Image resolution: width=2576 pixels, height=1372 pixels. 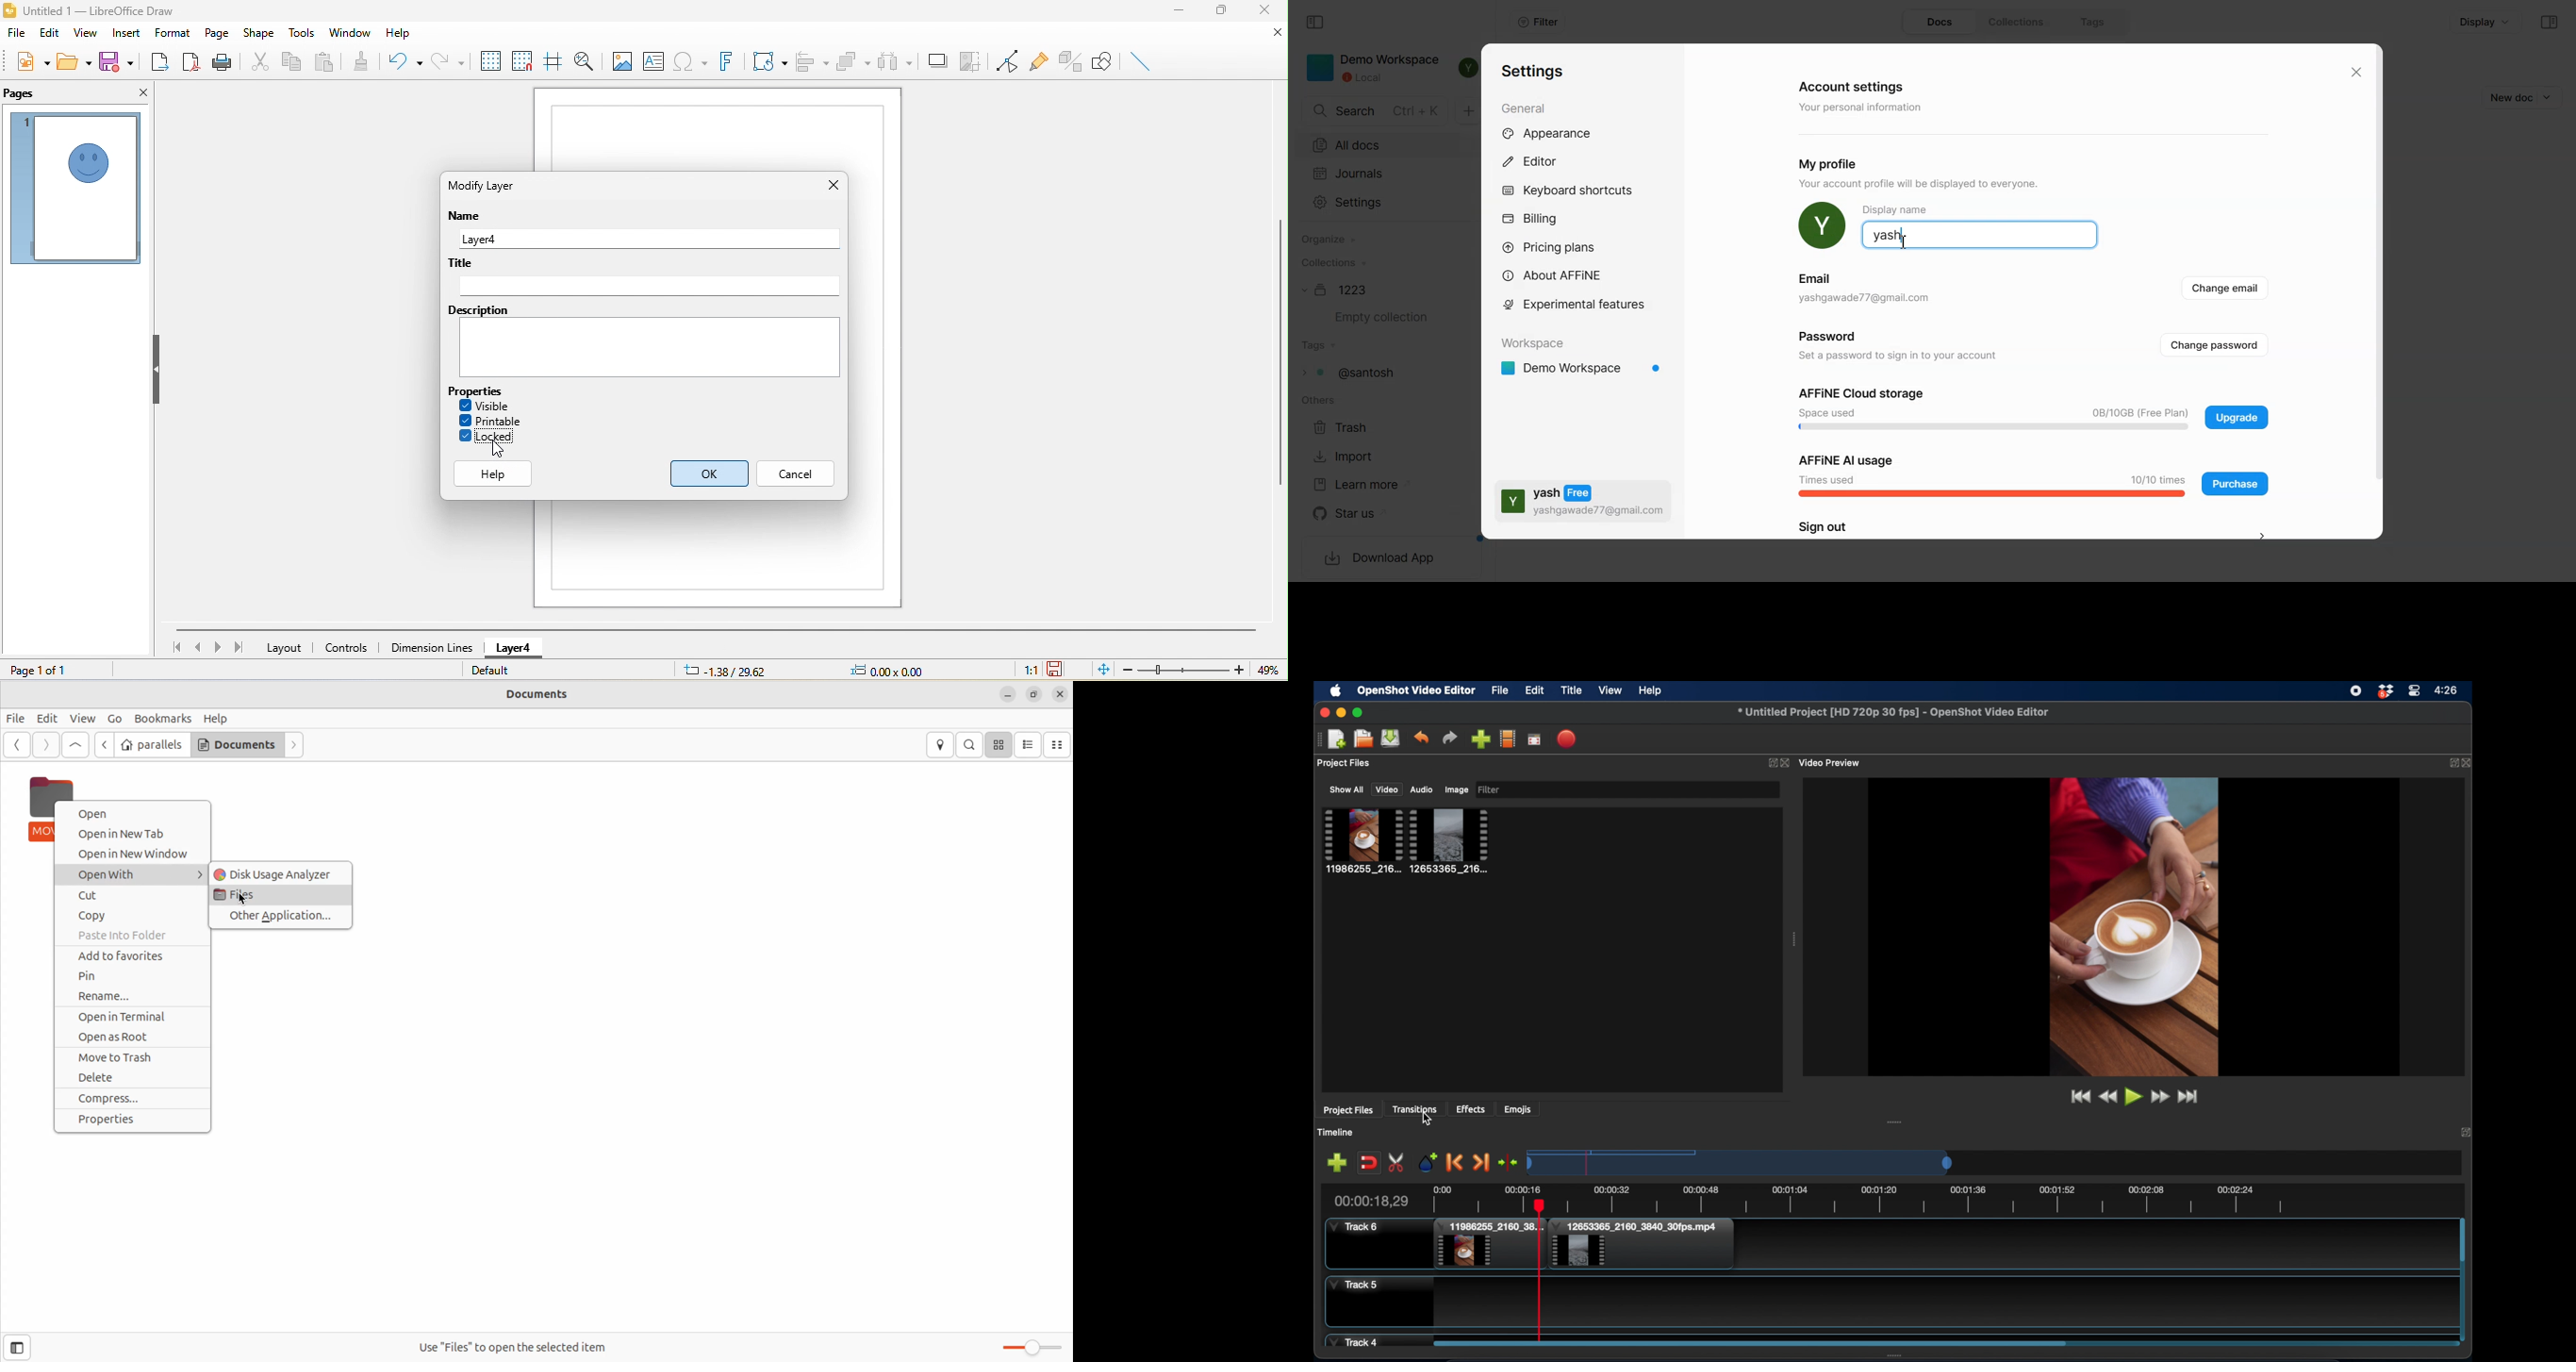 I want to click on import files, so click(x=1480, y=739).